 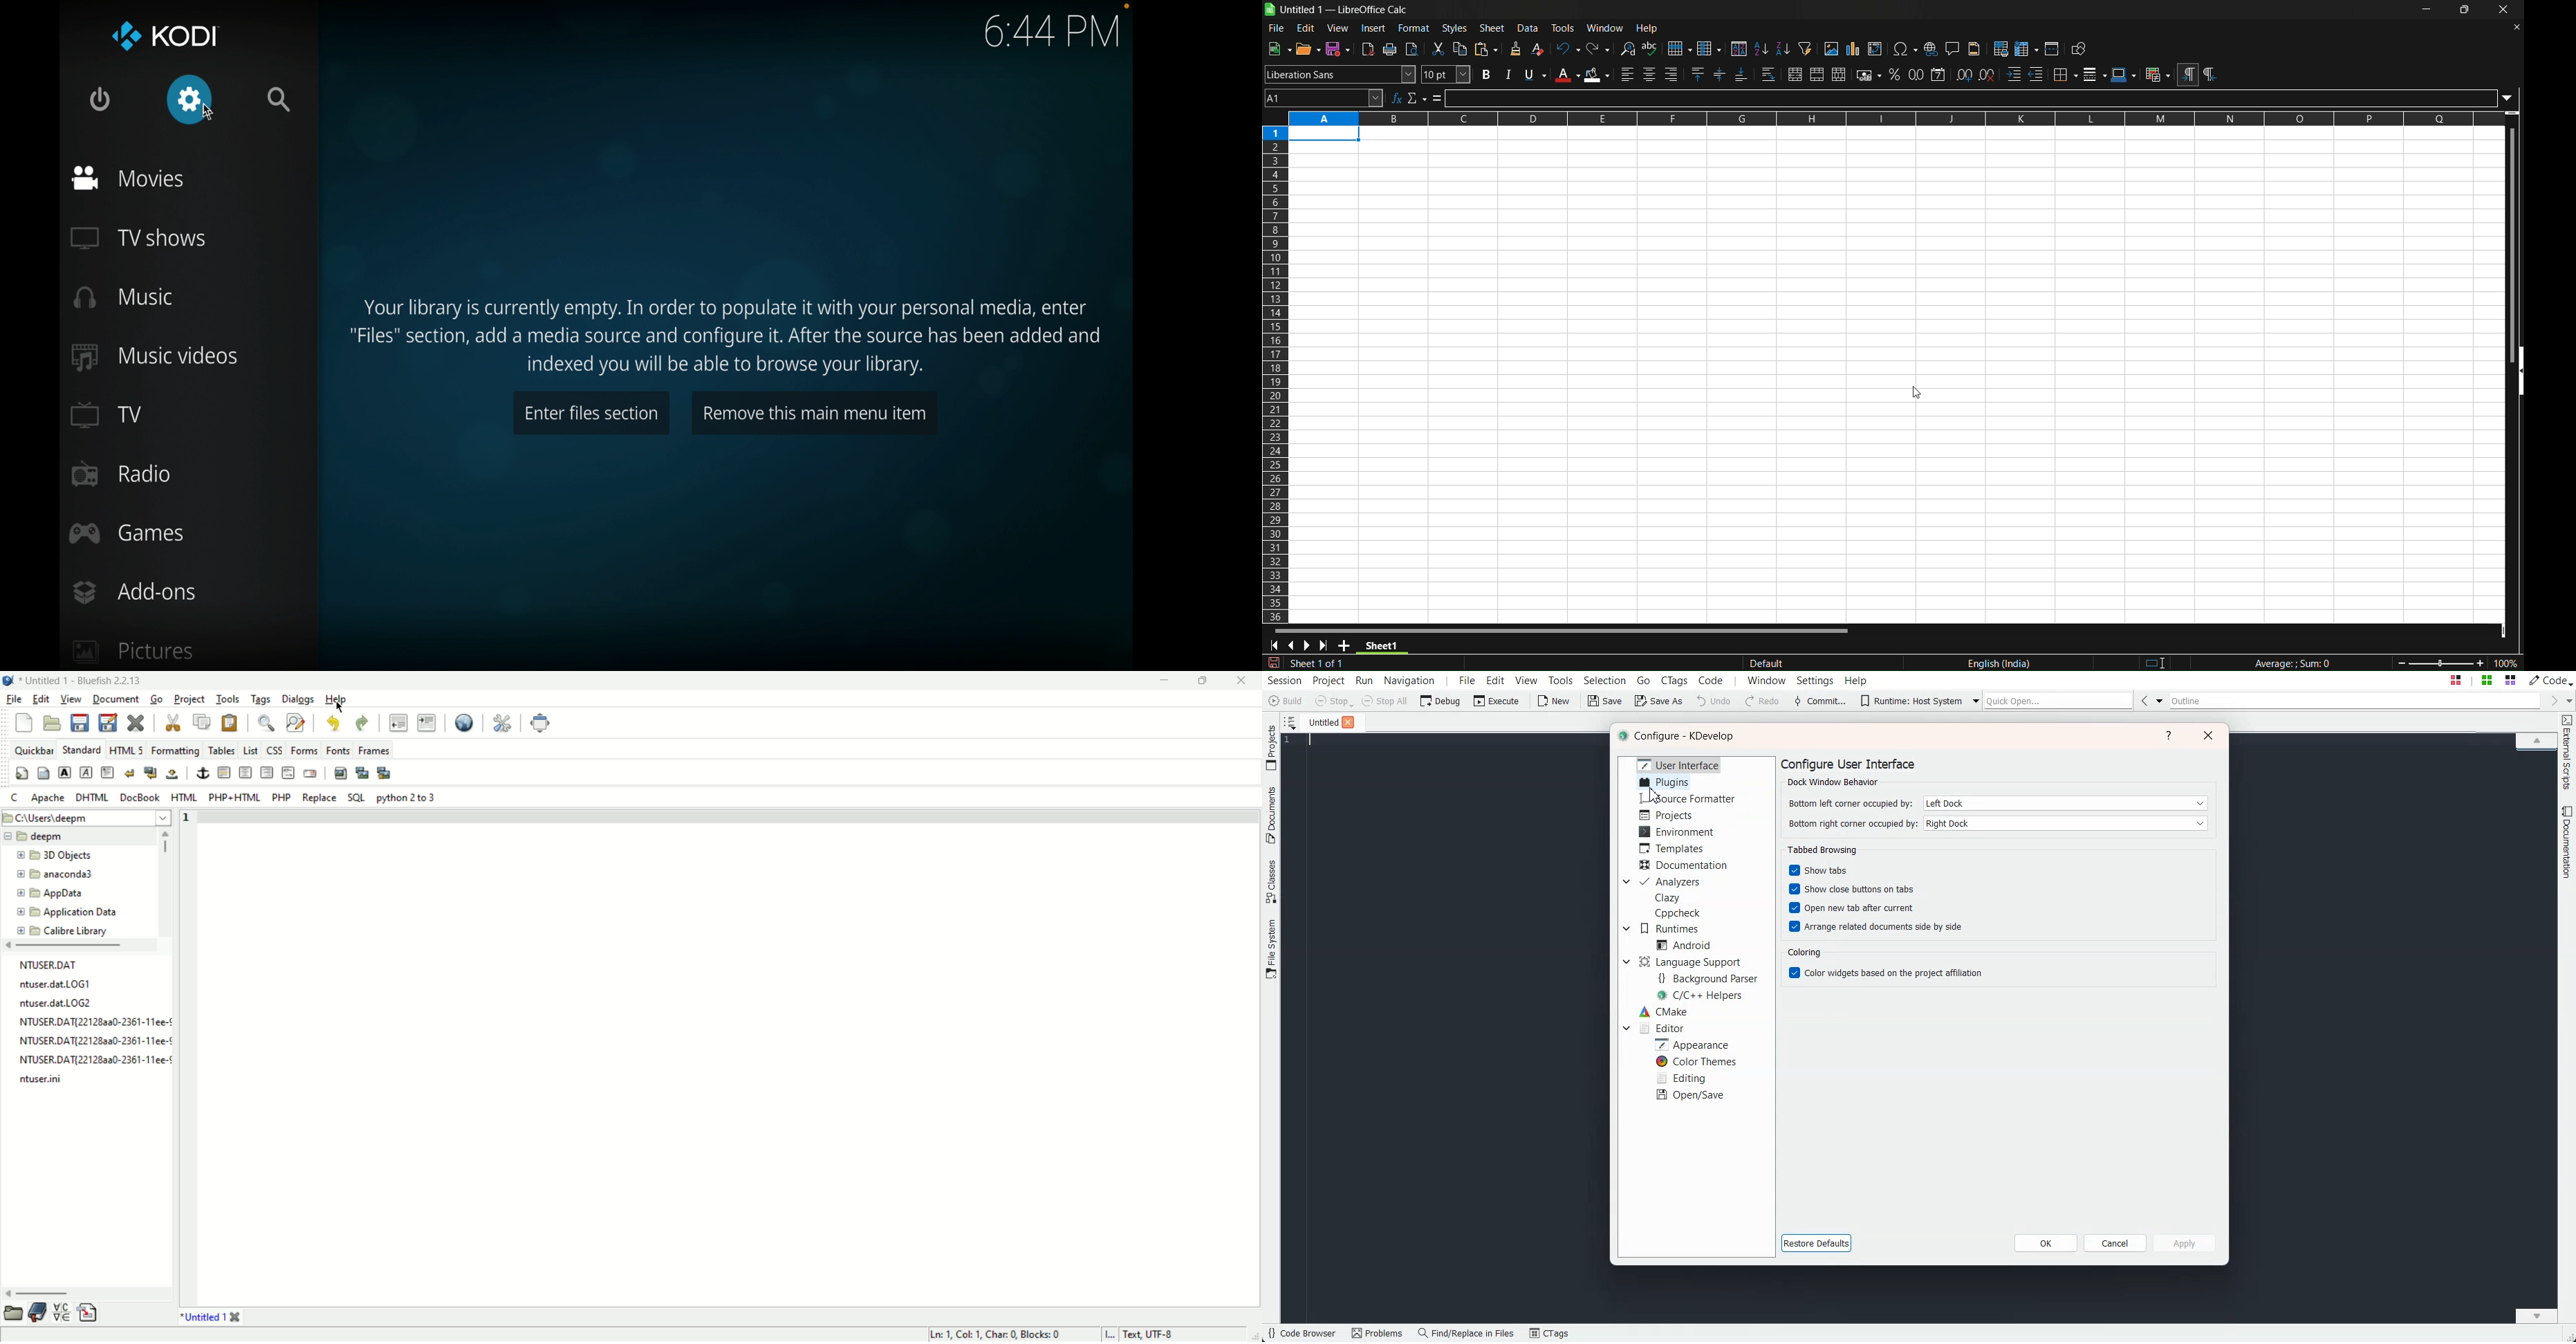 I want to click on center vertically, so click(x=1721, y=75).